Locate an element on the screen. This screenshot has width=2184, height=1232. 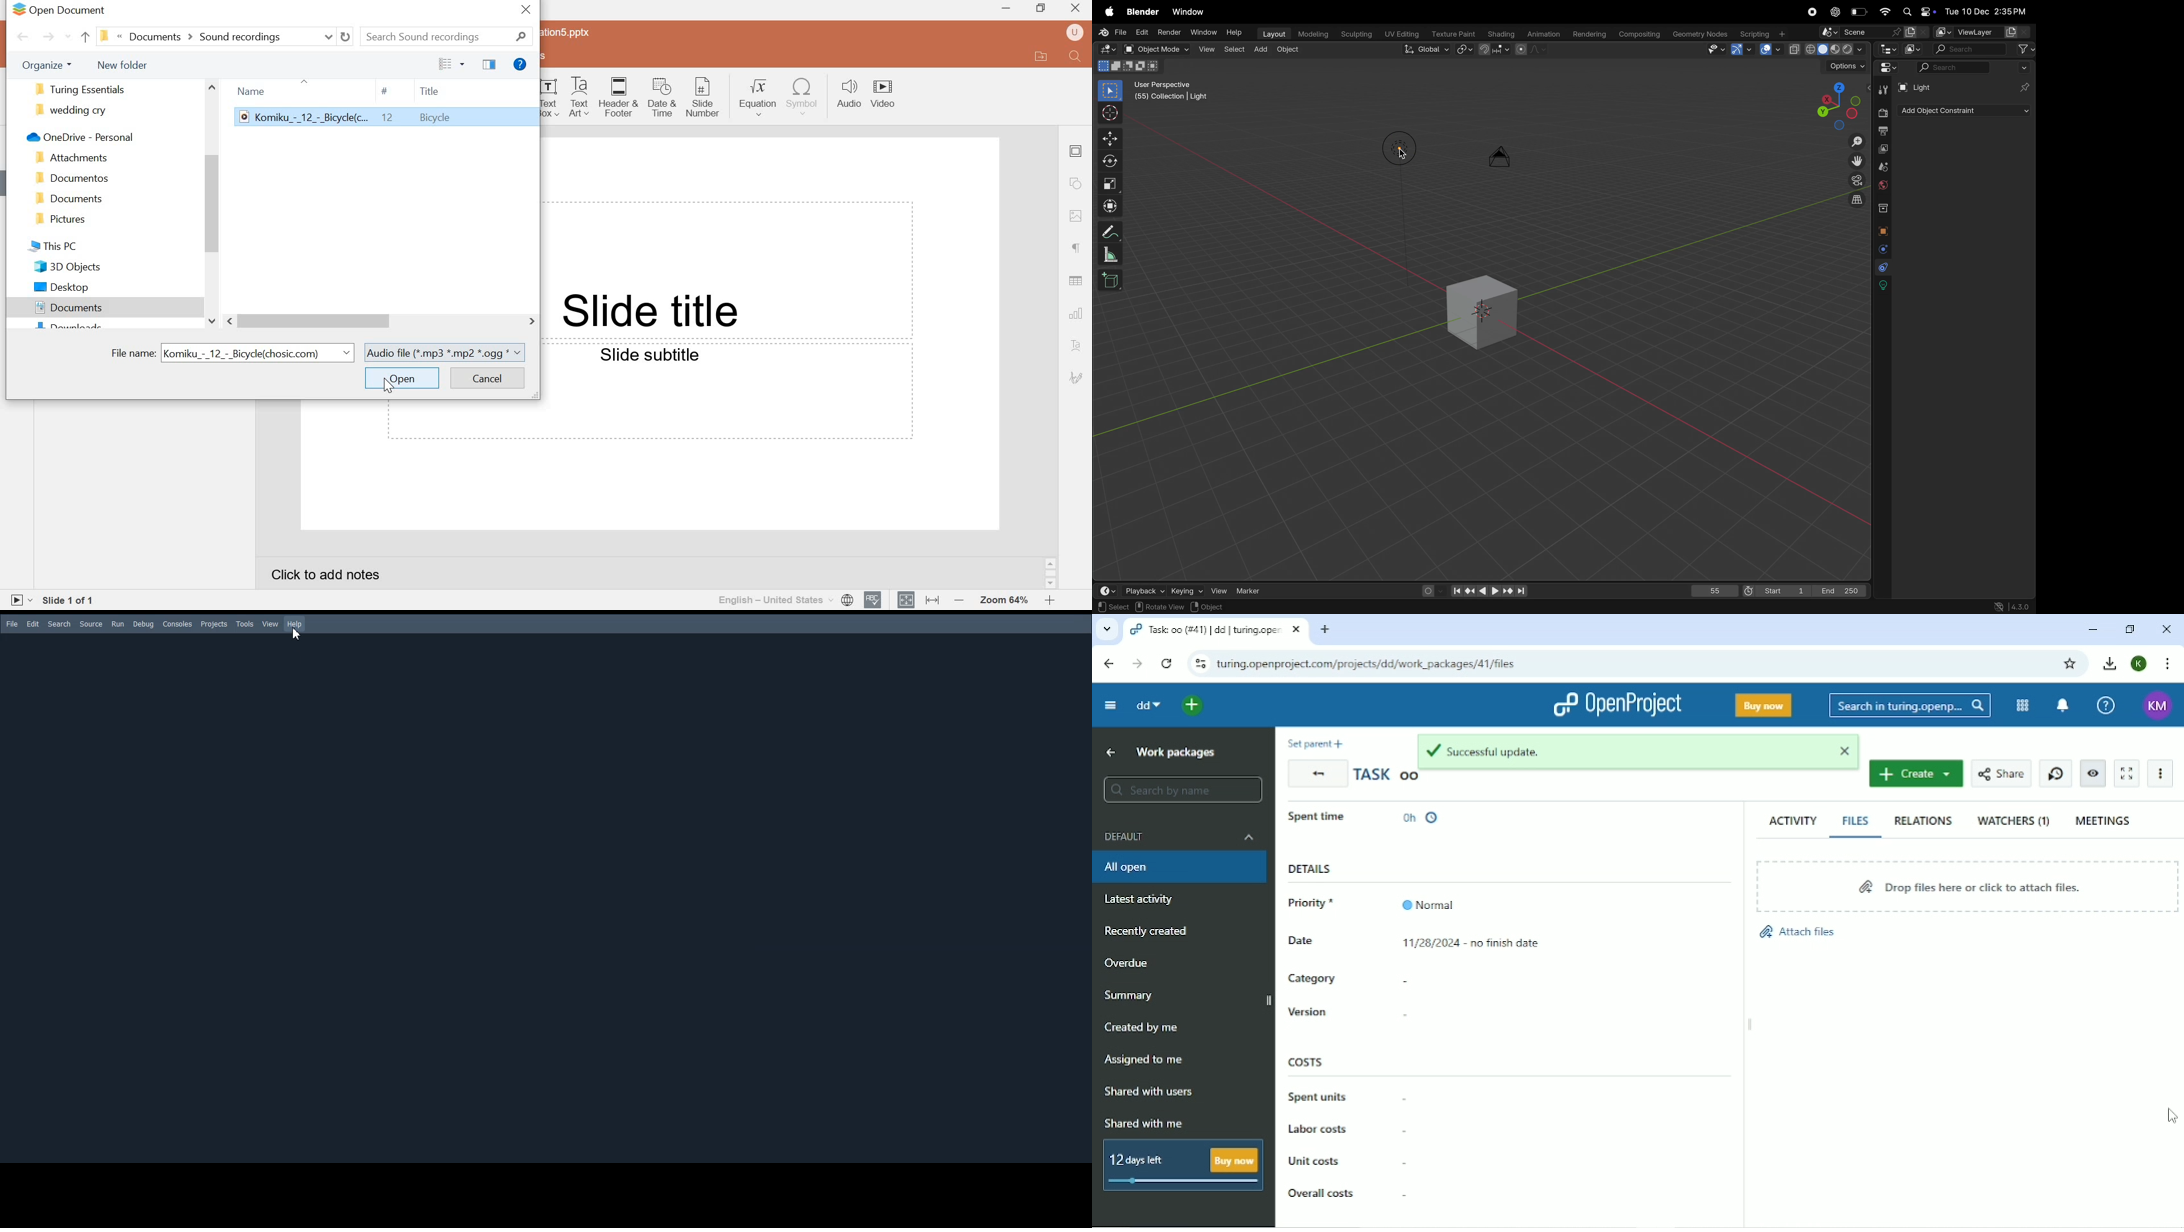
time is located at coordinates (1111, 590).